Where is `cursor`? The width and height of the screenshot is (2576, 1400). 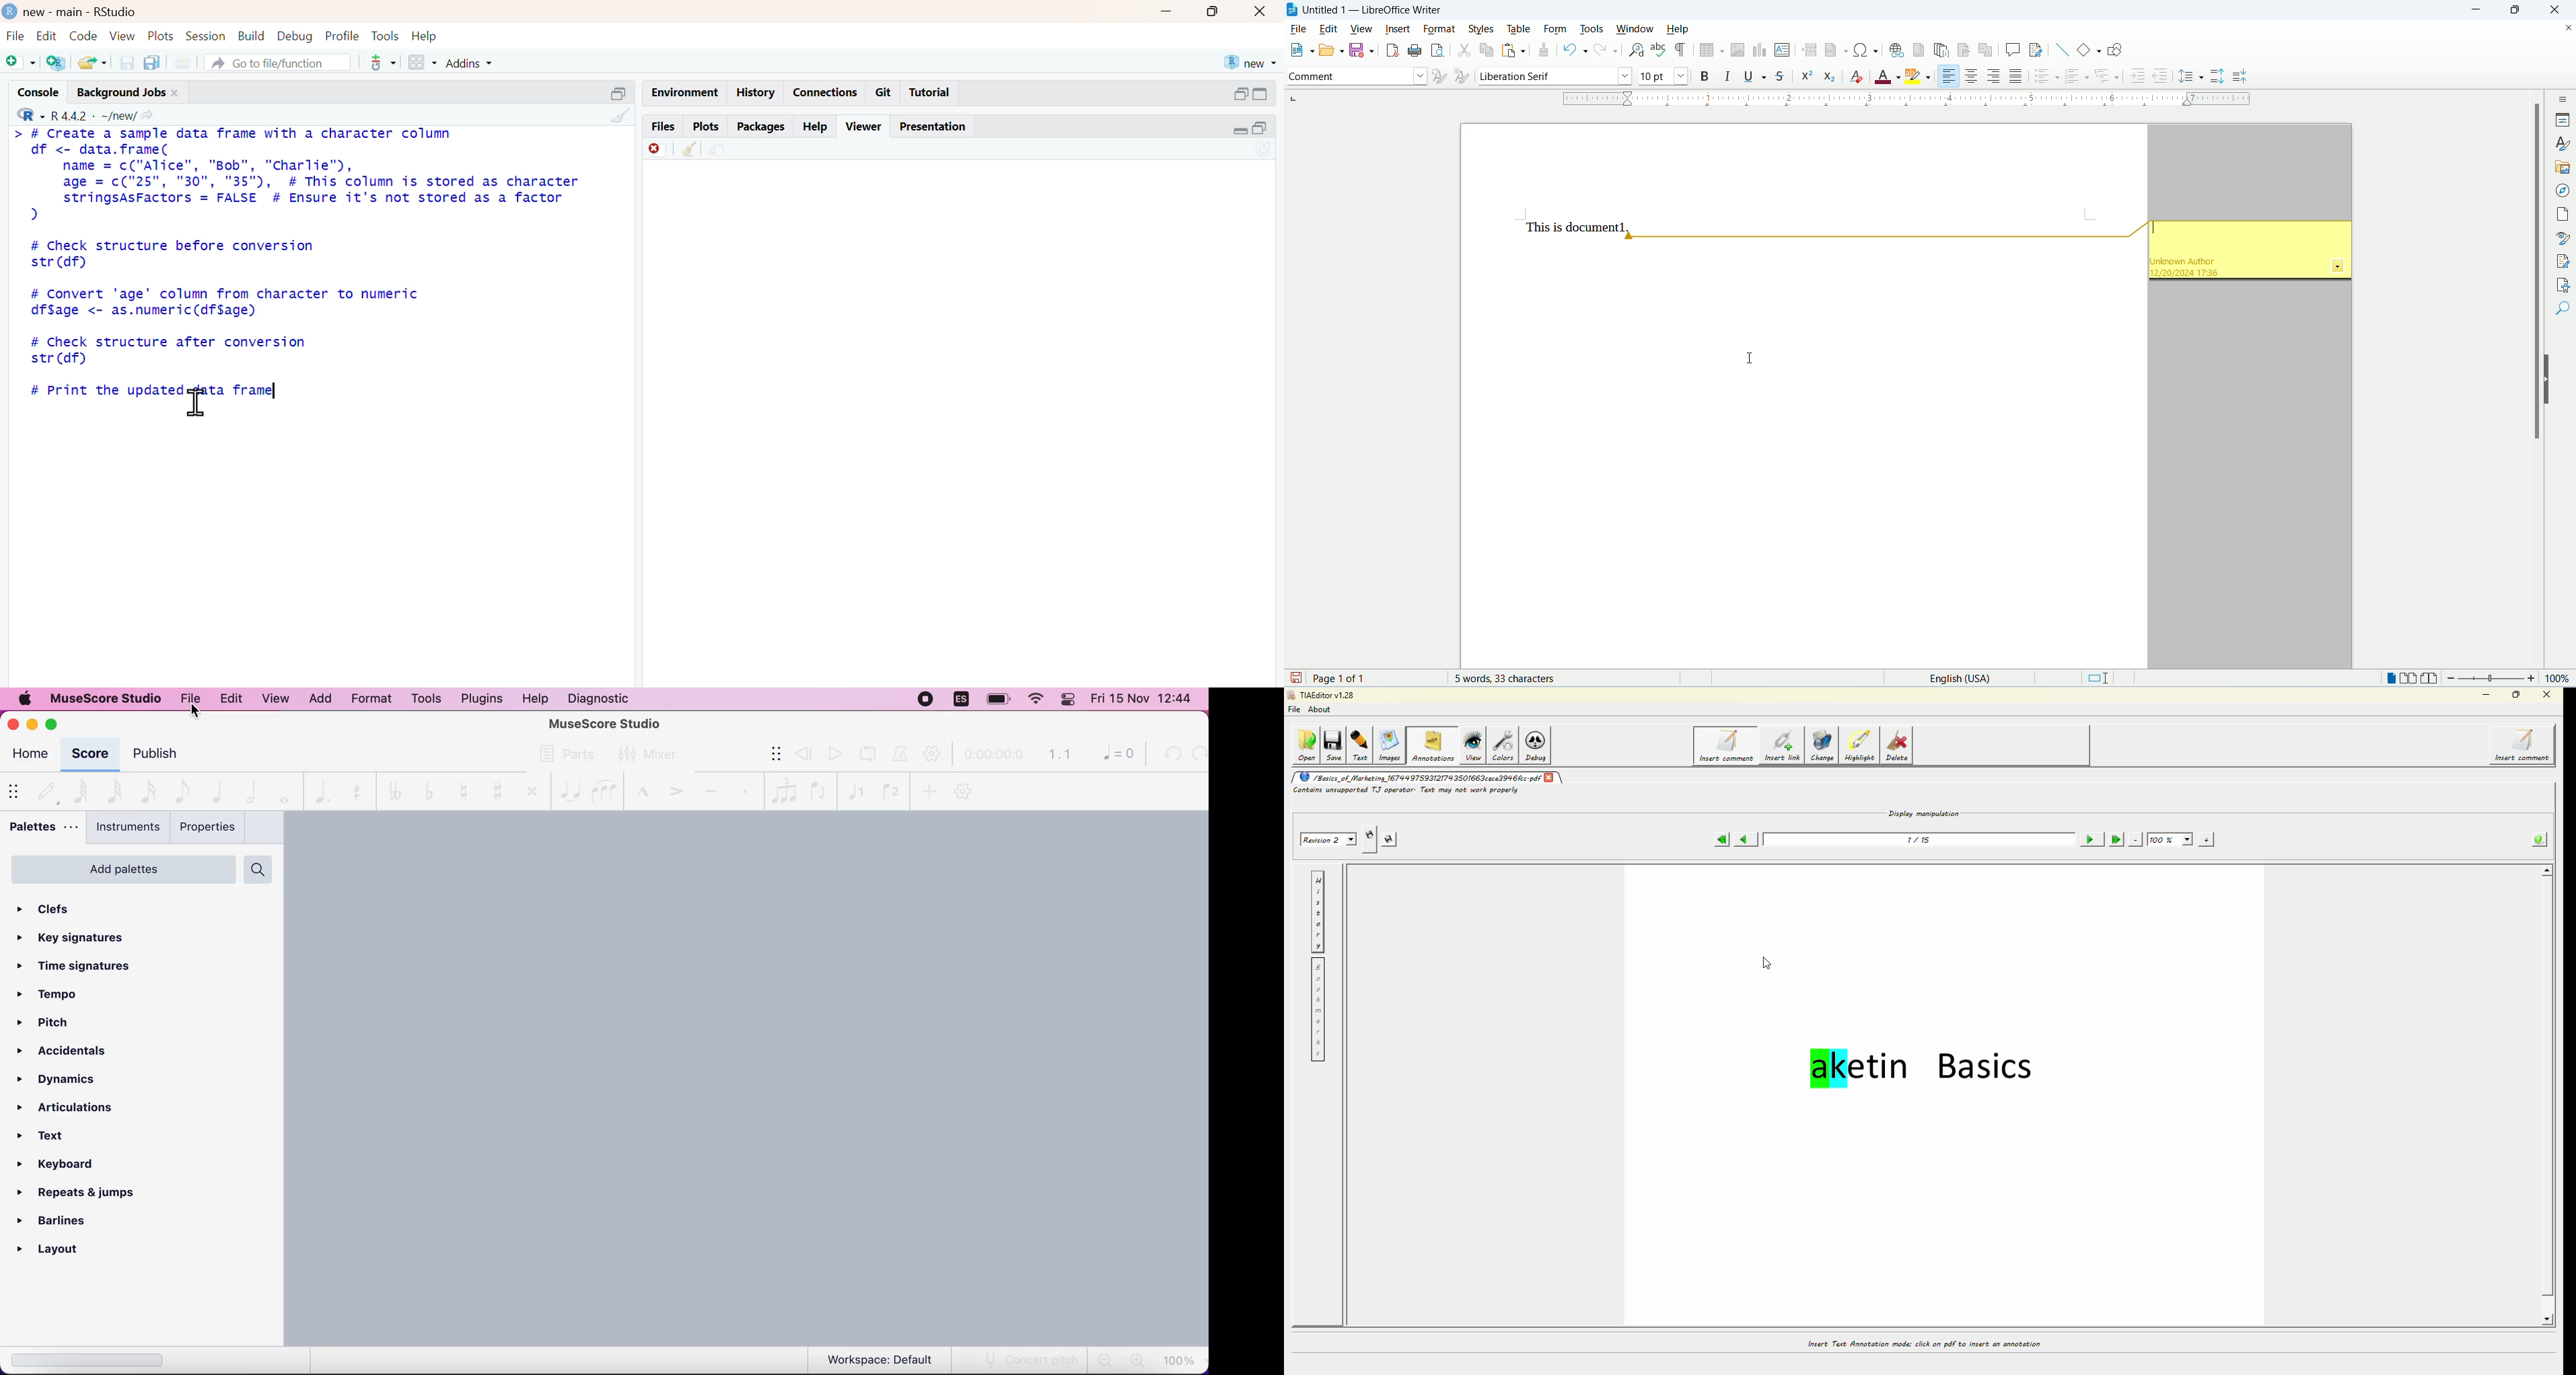 cursor is located at coordinates (198, 402).